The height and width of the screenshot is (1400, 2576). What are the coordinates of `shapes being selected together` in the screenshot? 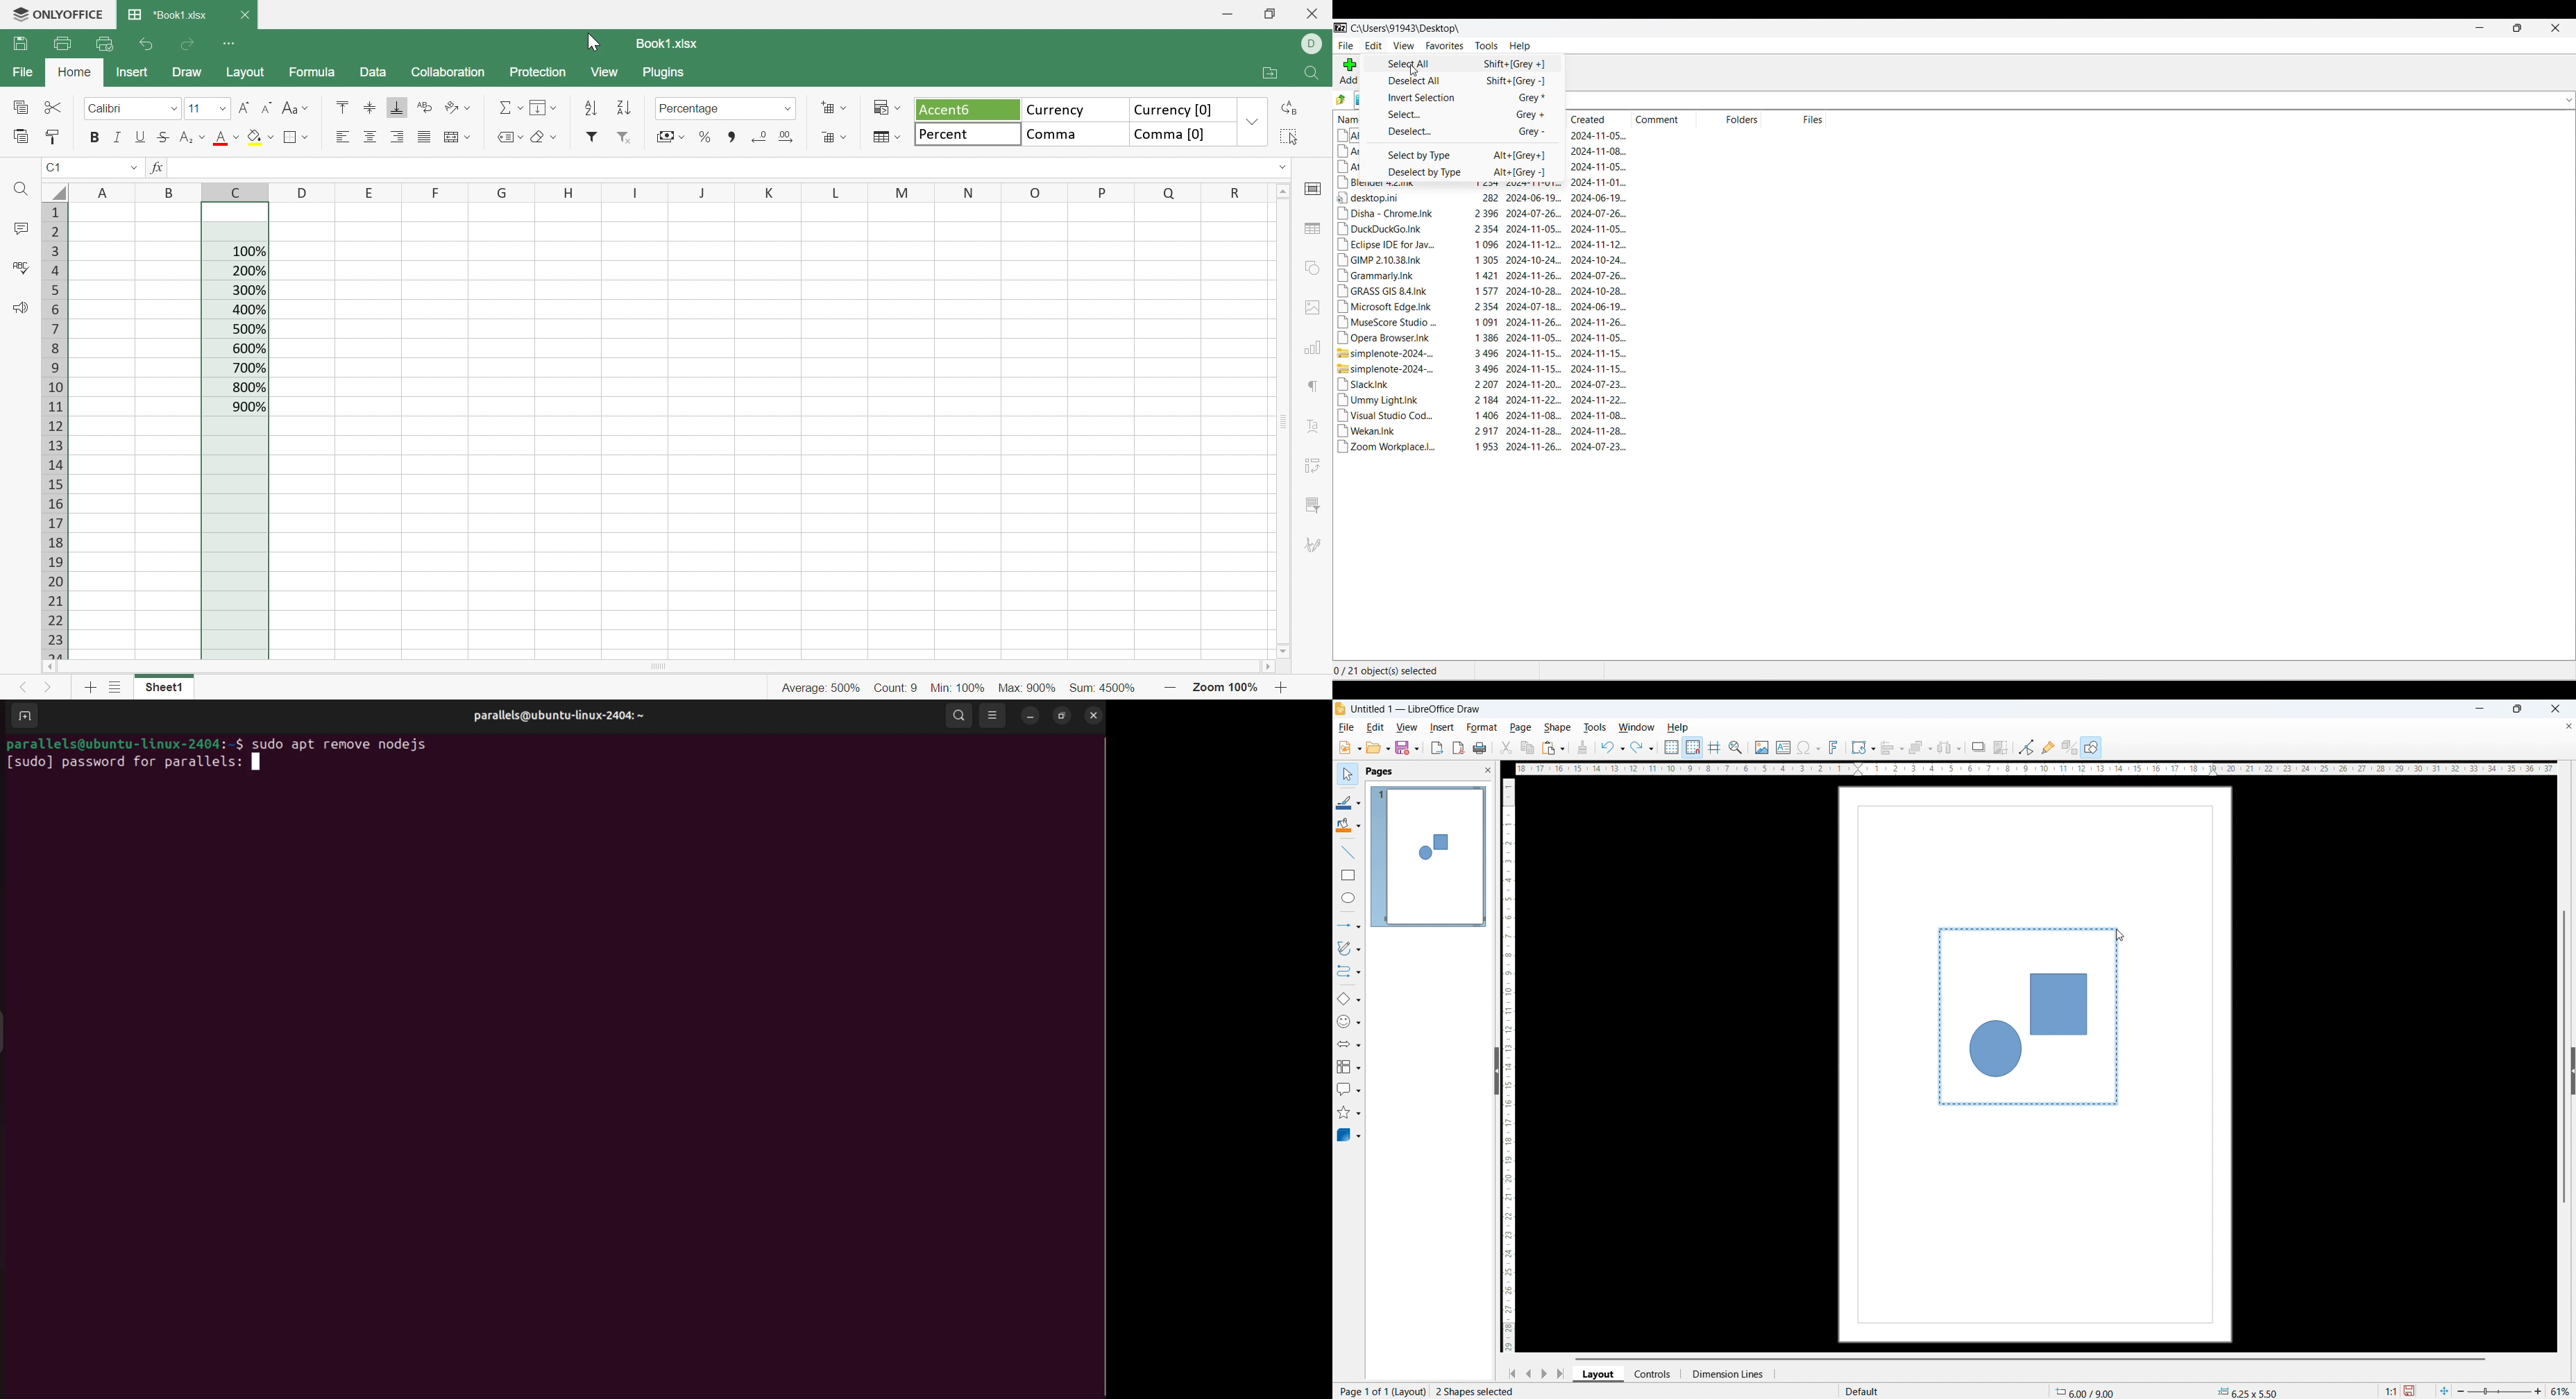 It's located at (2026, 1017).